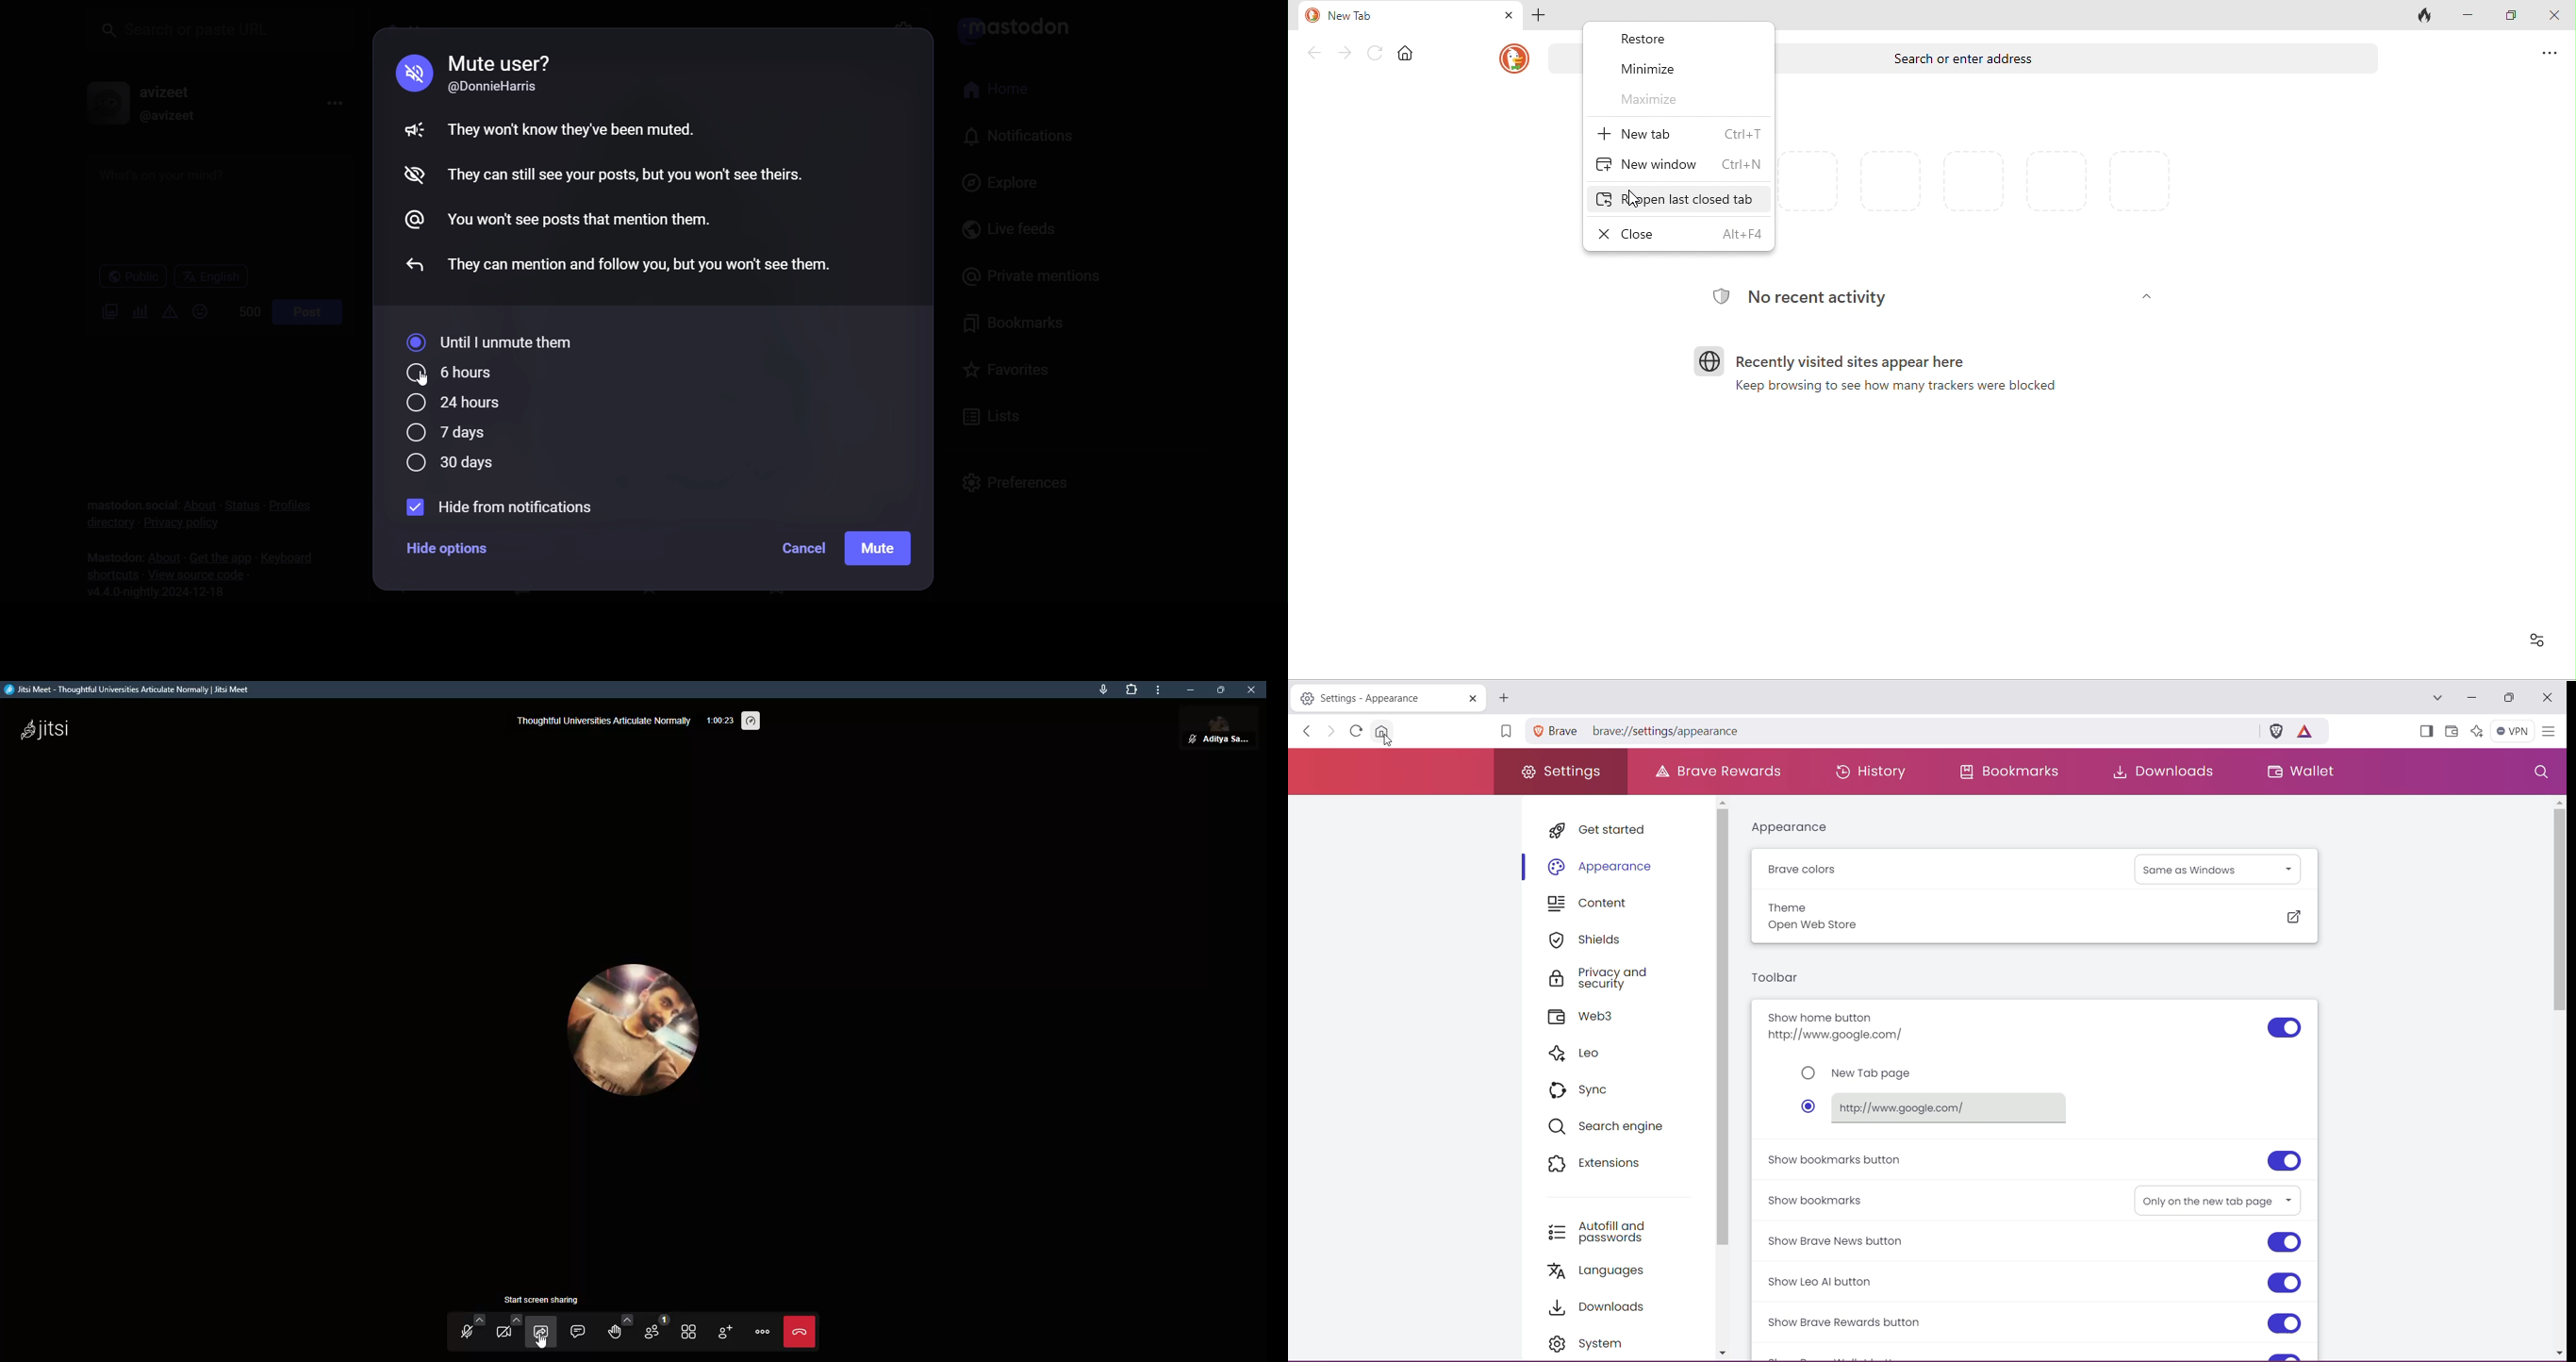  What do you see at coordinates (409, 131) in the screenshot?
I see `mute` at bounding box center [409, 131].